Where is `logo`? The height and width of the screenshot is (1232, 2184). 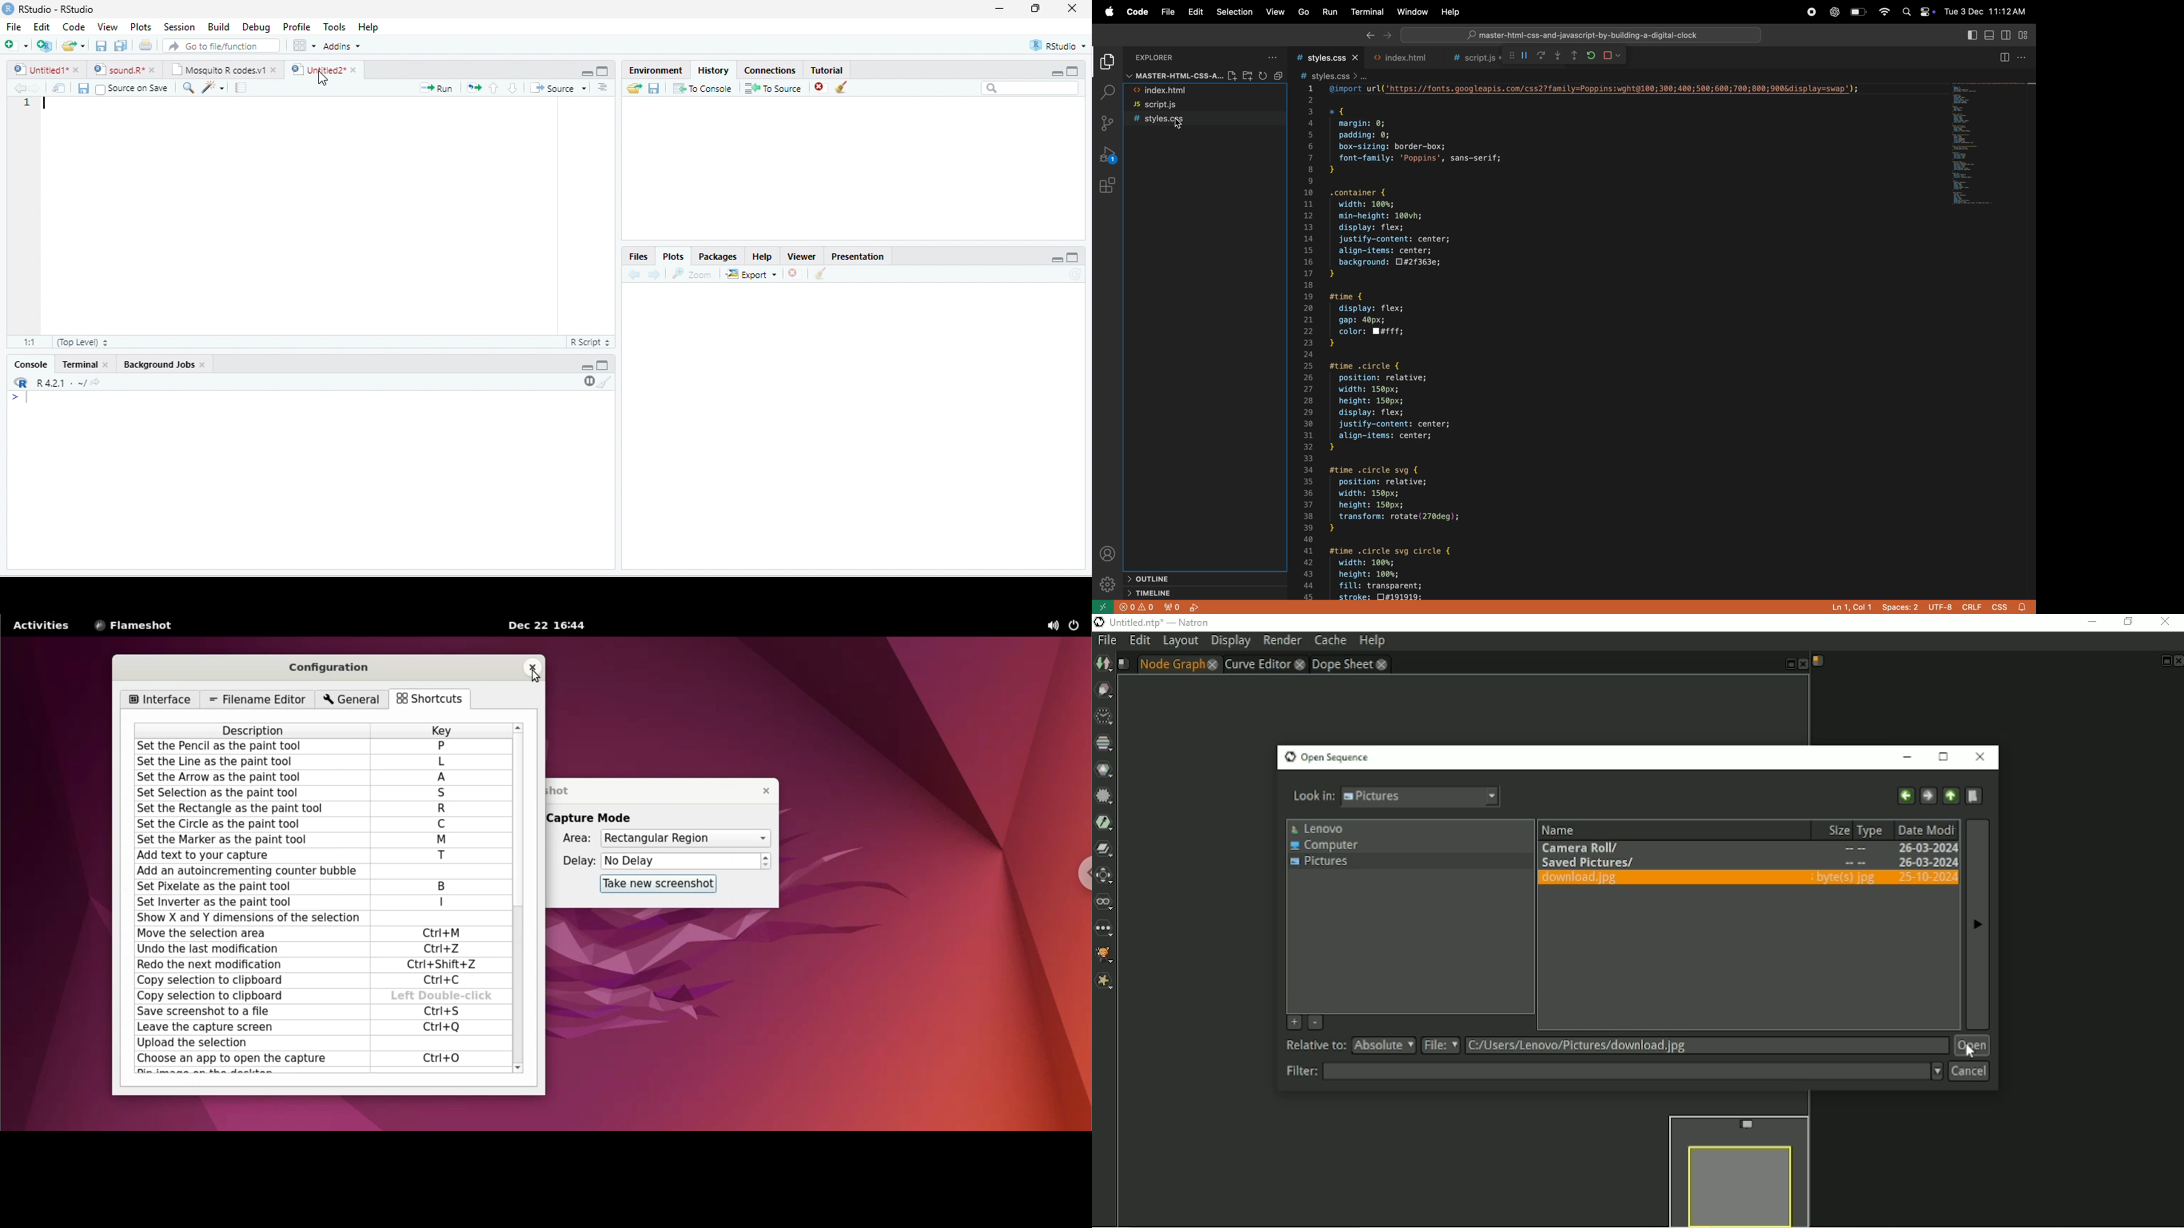 logo is located at coordinates (7, 9).